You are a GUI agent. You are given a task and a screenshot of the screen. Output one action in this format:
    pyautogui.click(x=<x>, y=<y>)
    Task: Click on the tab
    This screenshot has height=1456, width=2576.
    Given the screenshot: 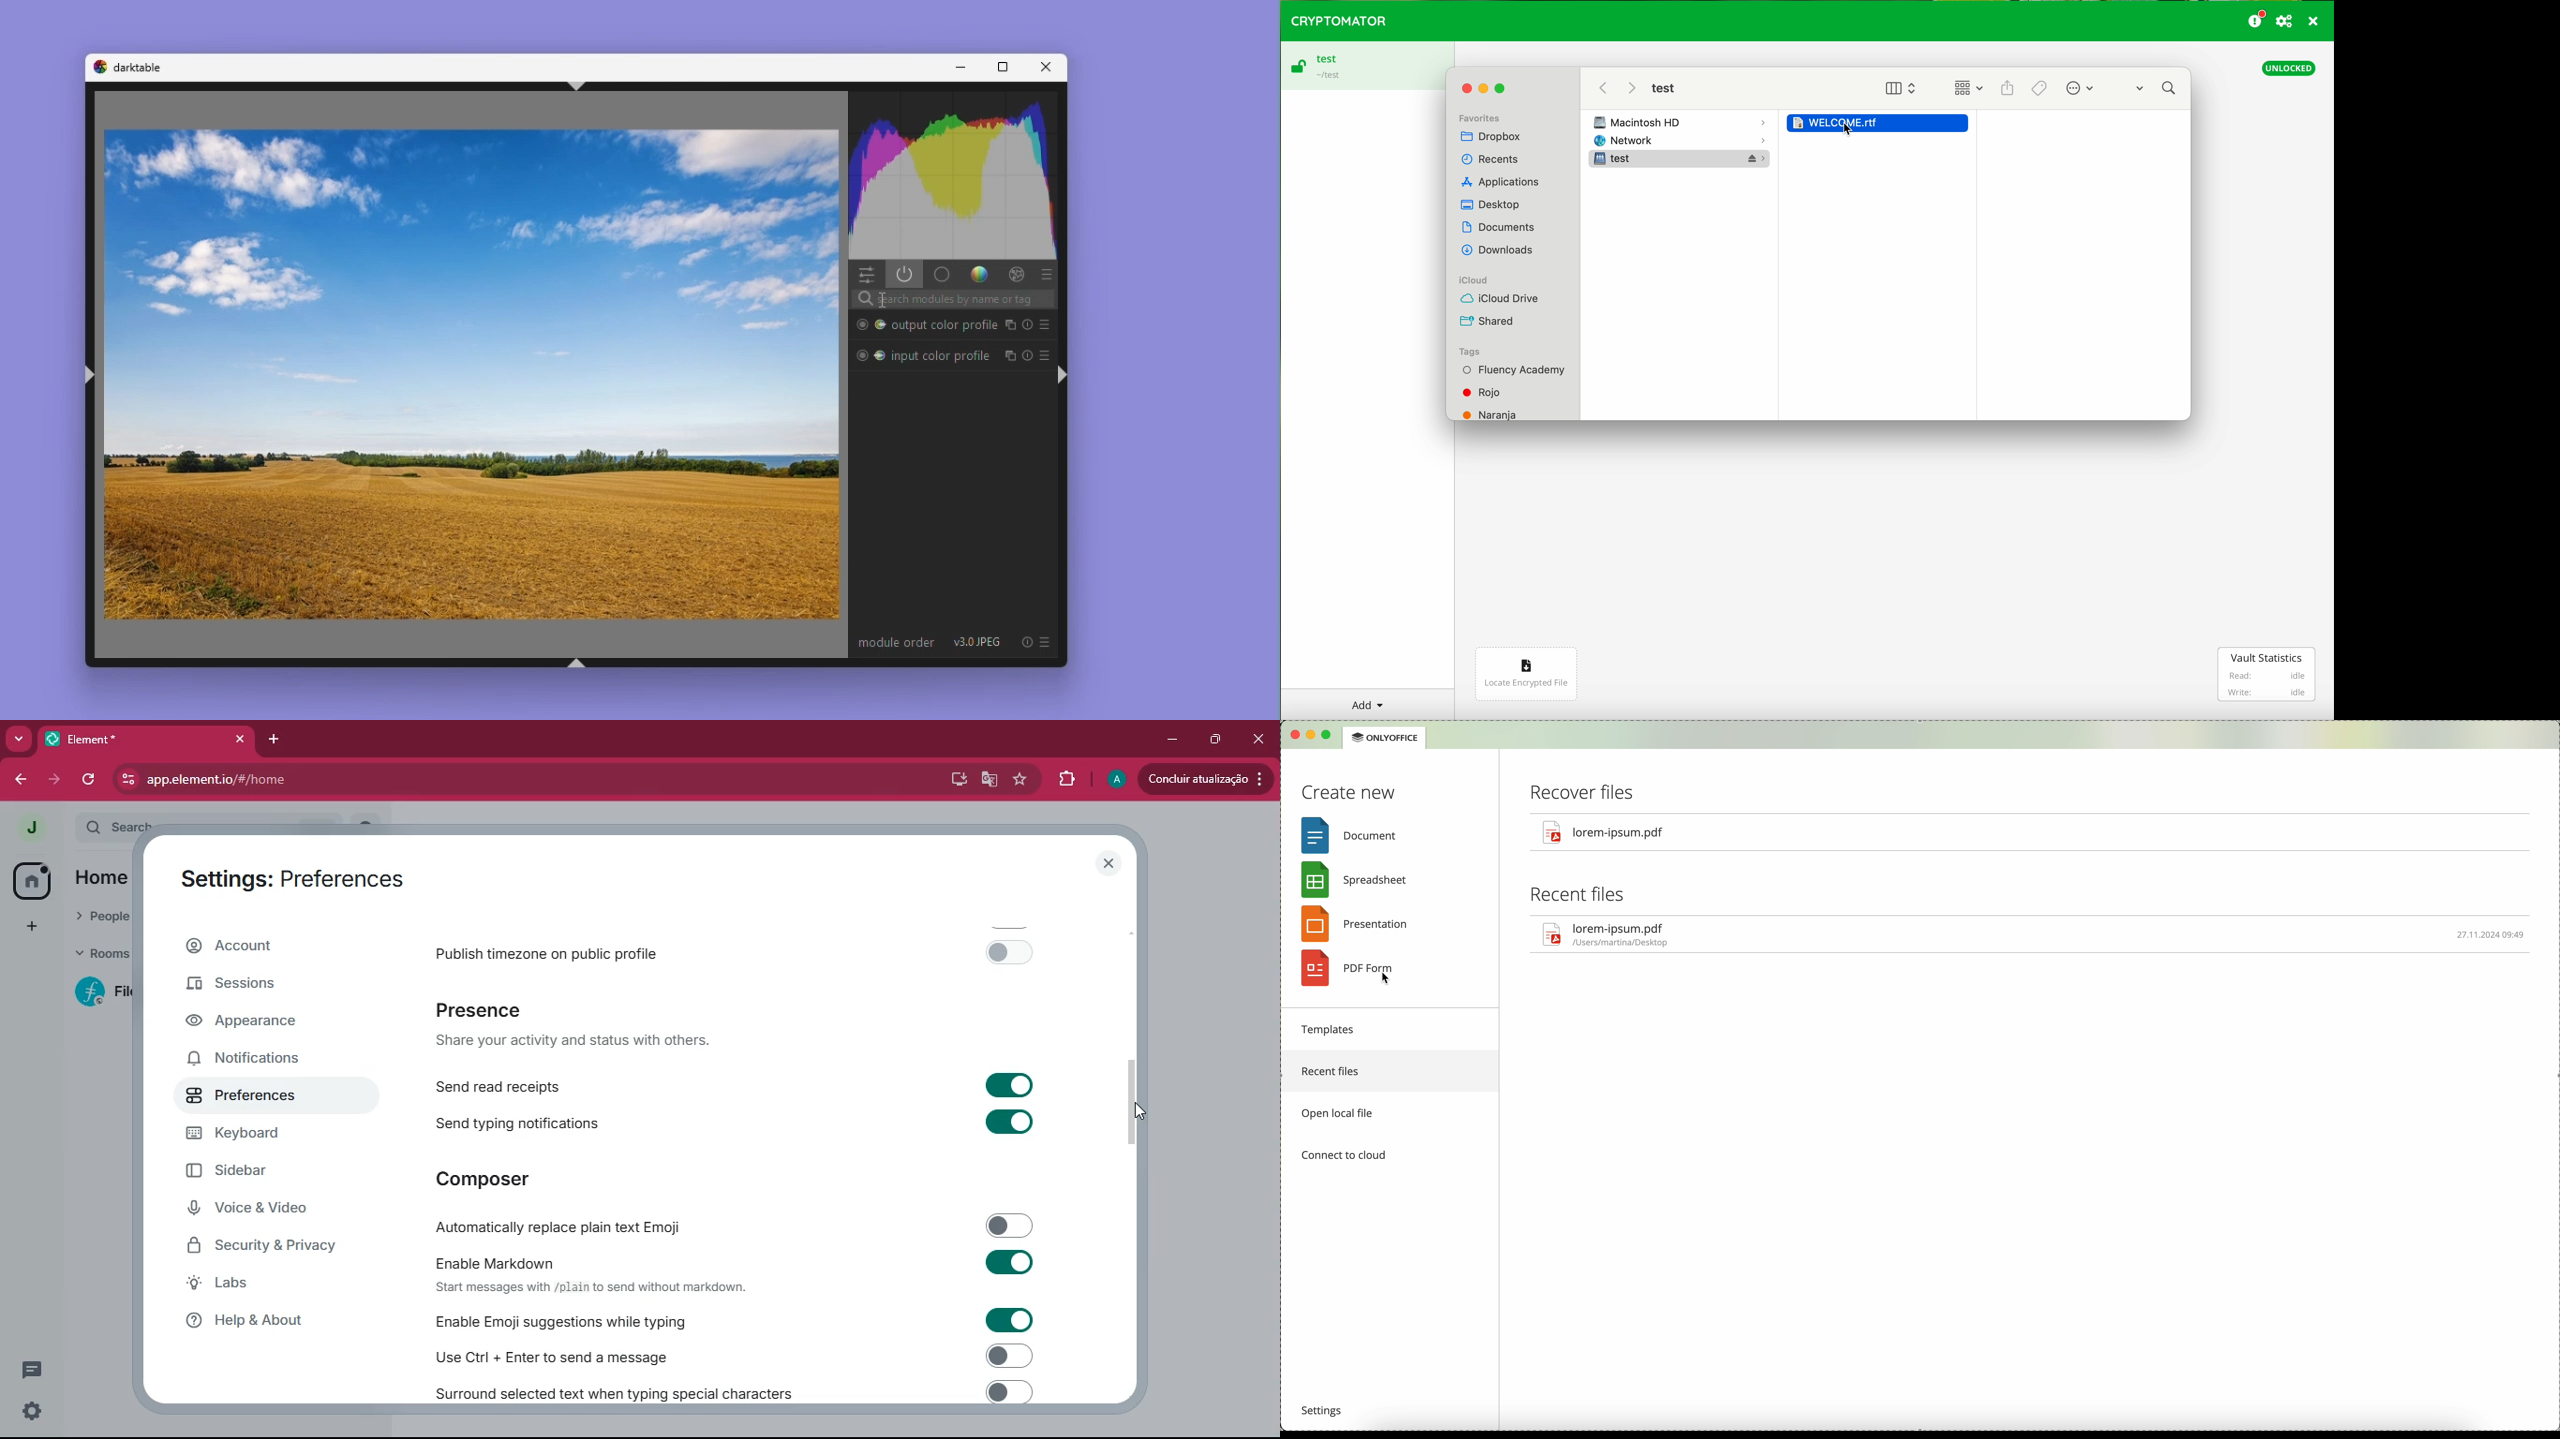 What is the action you would take?
    pyautogui.click(x=147, y=739)
    